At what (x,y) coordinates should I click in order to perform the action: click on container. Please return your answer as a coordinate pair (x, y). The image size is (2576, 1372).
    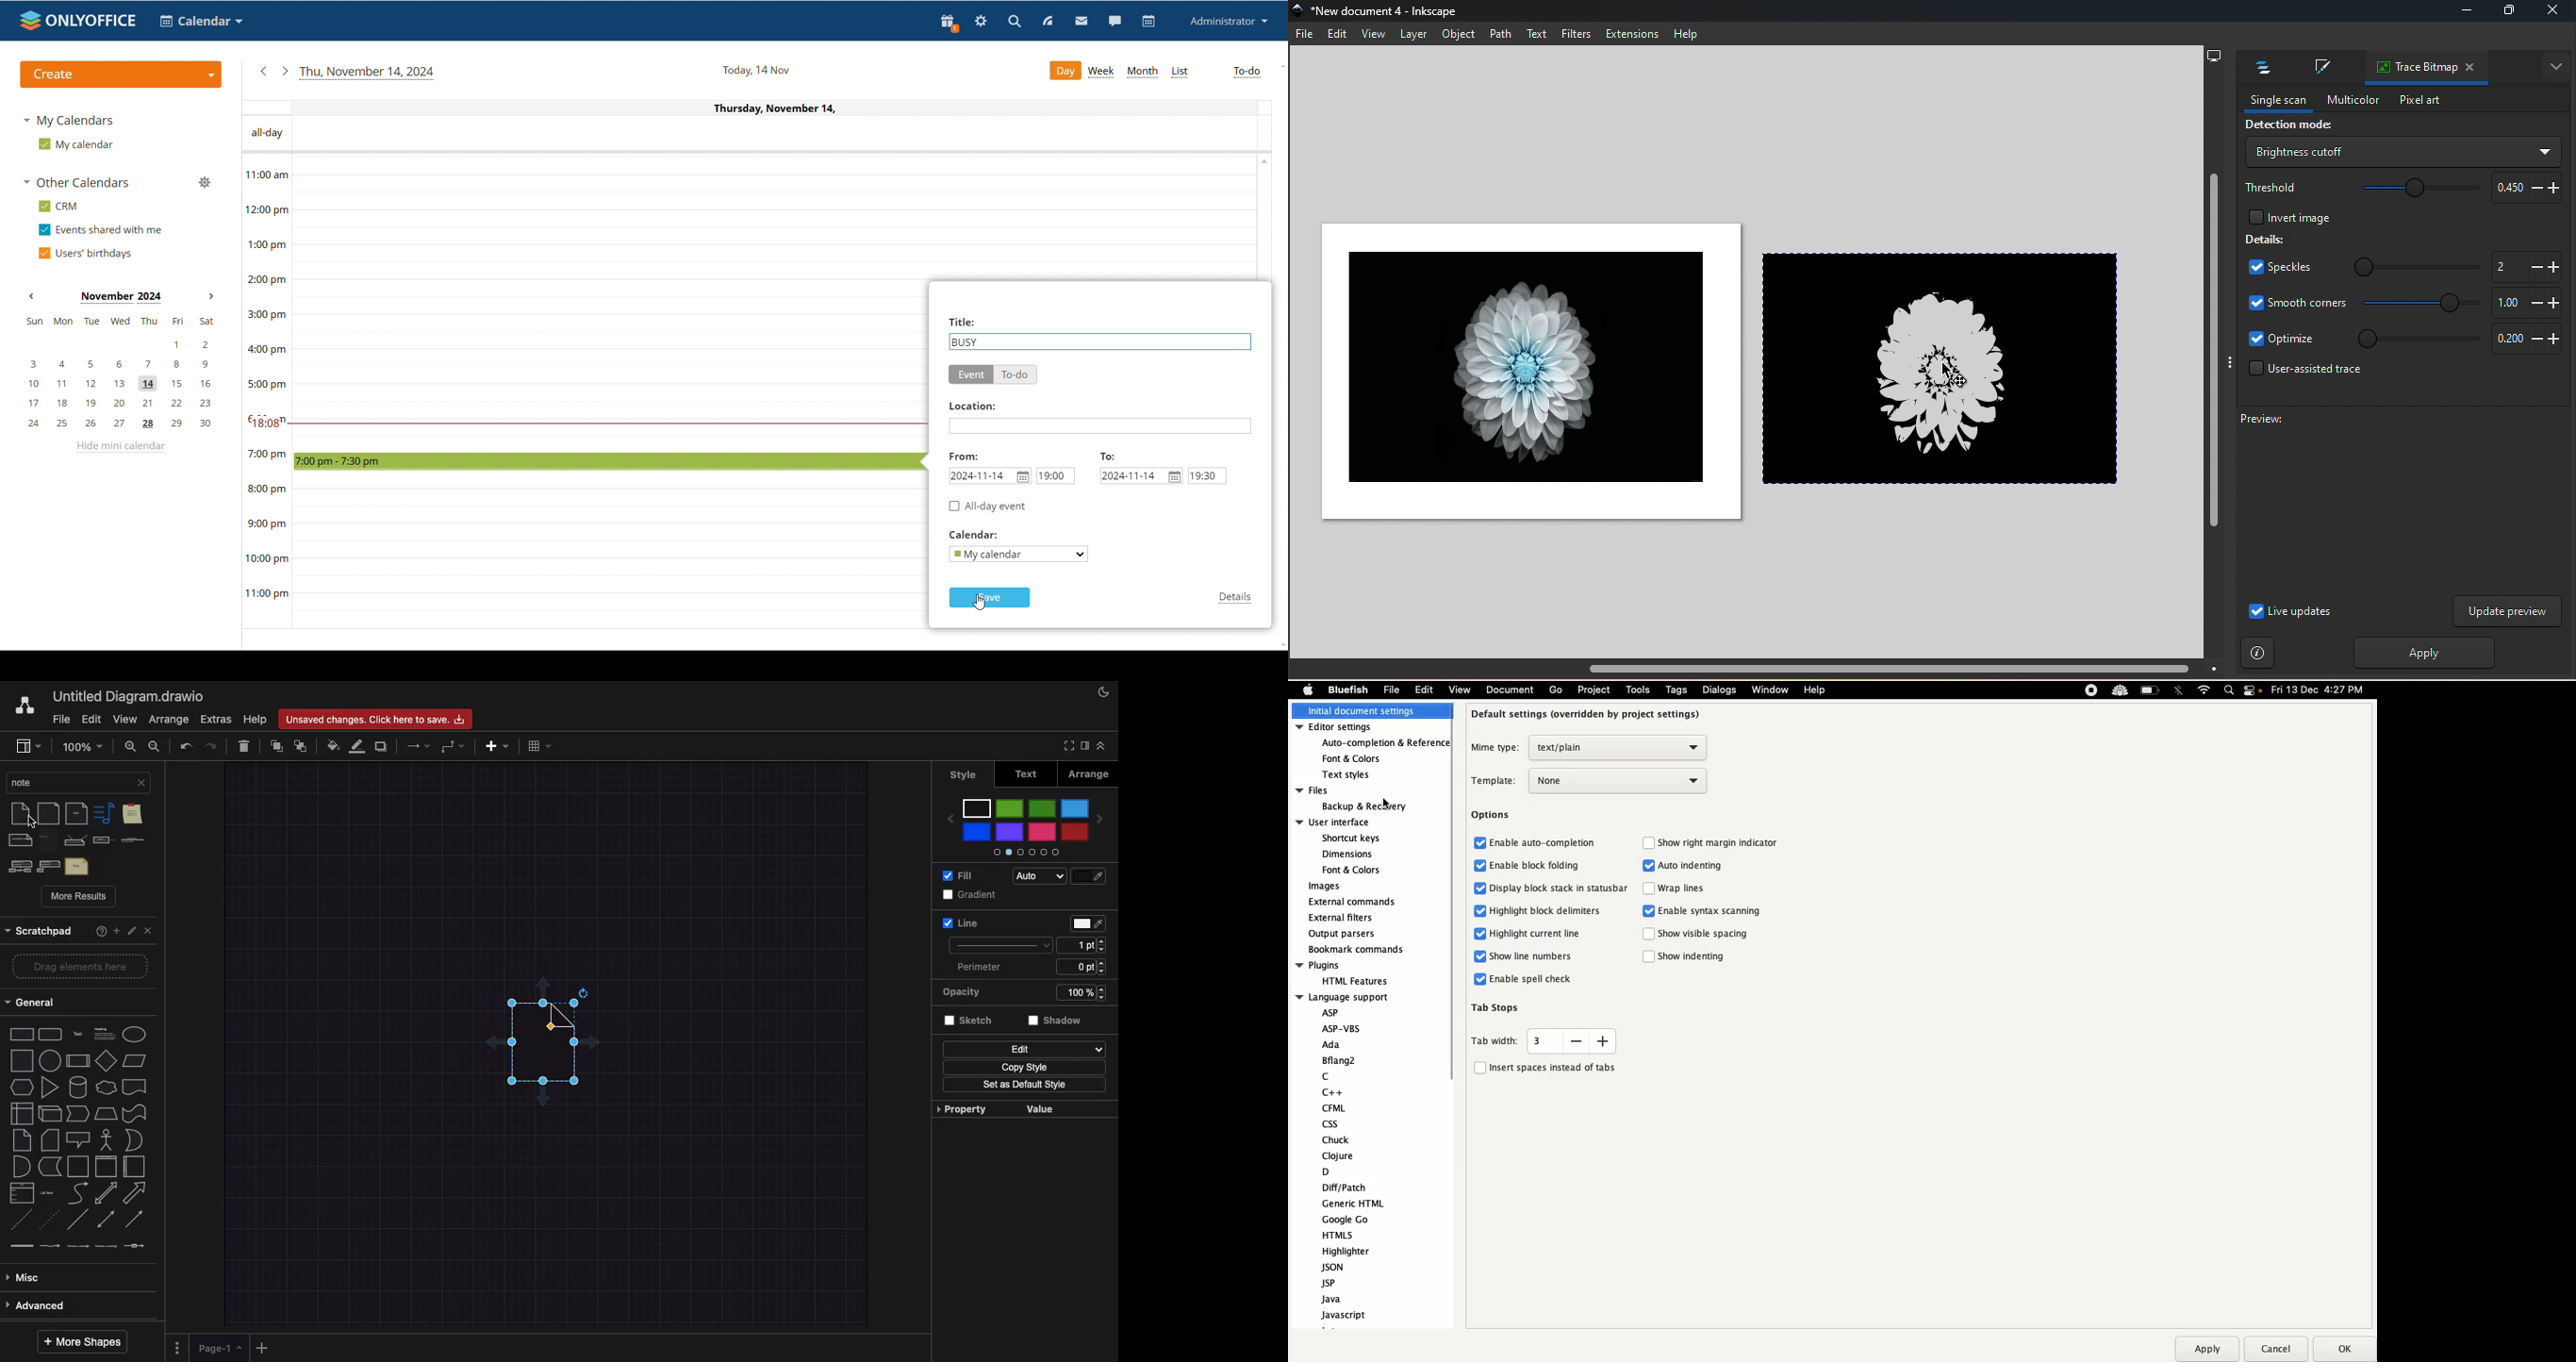
    Looking at the image, I should click on (78, 1166).